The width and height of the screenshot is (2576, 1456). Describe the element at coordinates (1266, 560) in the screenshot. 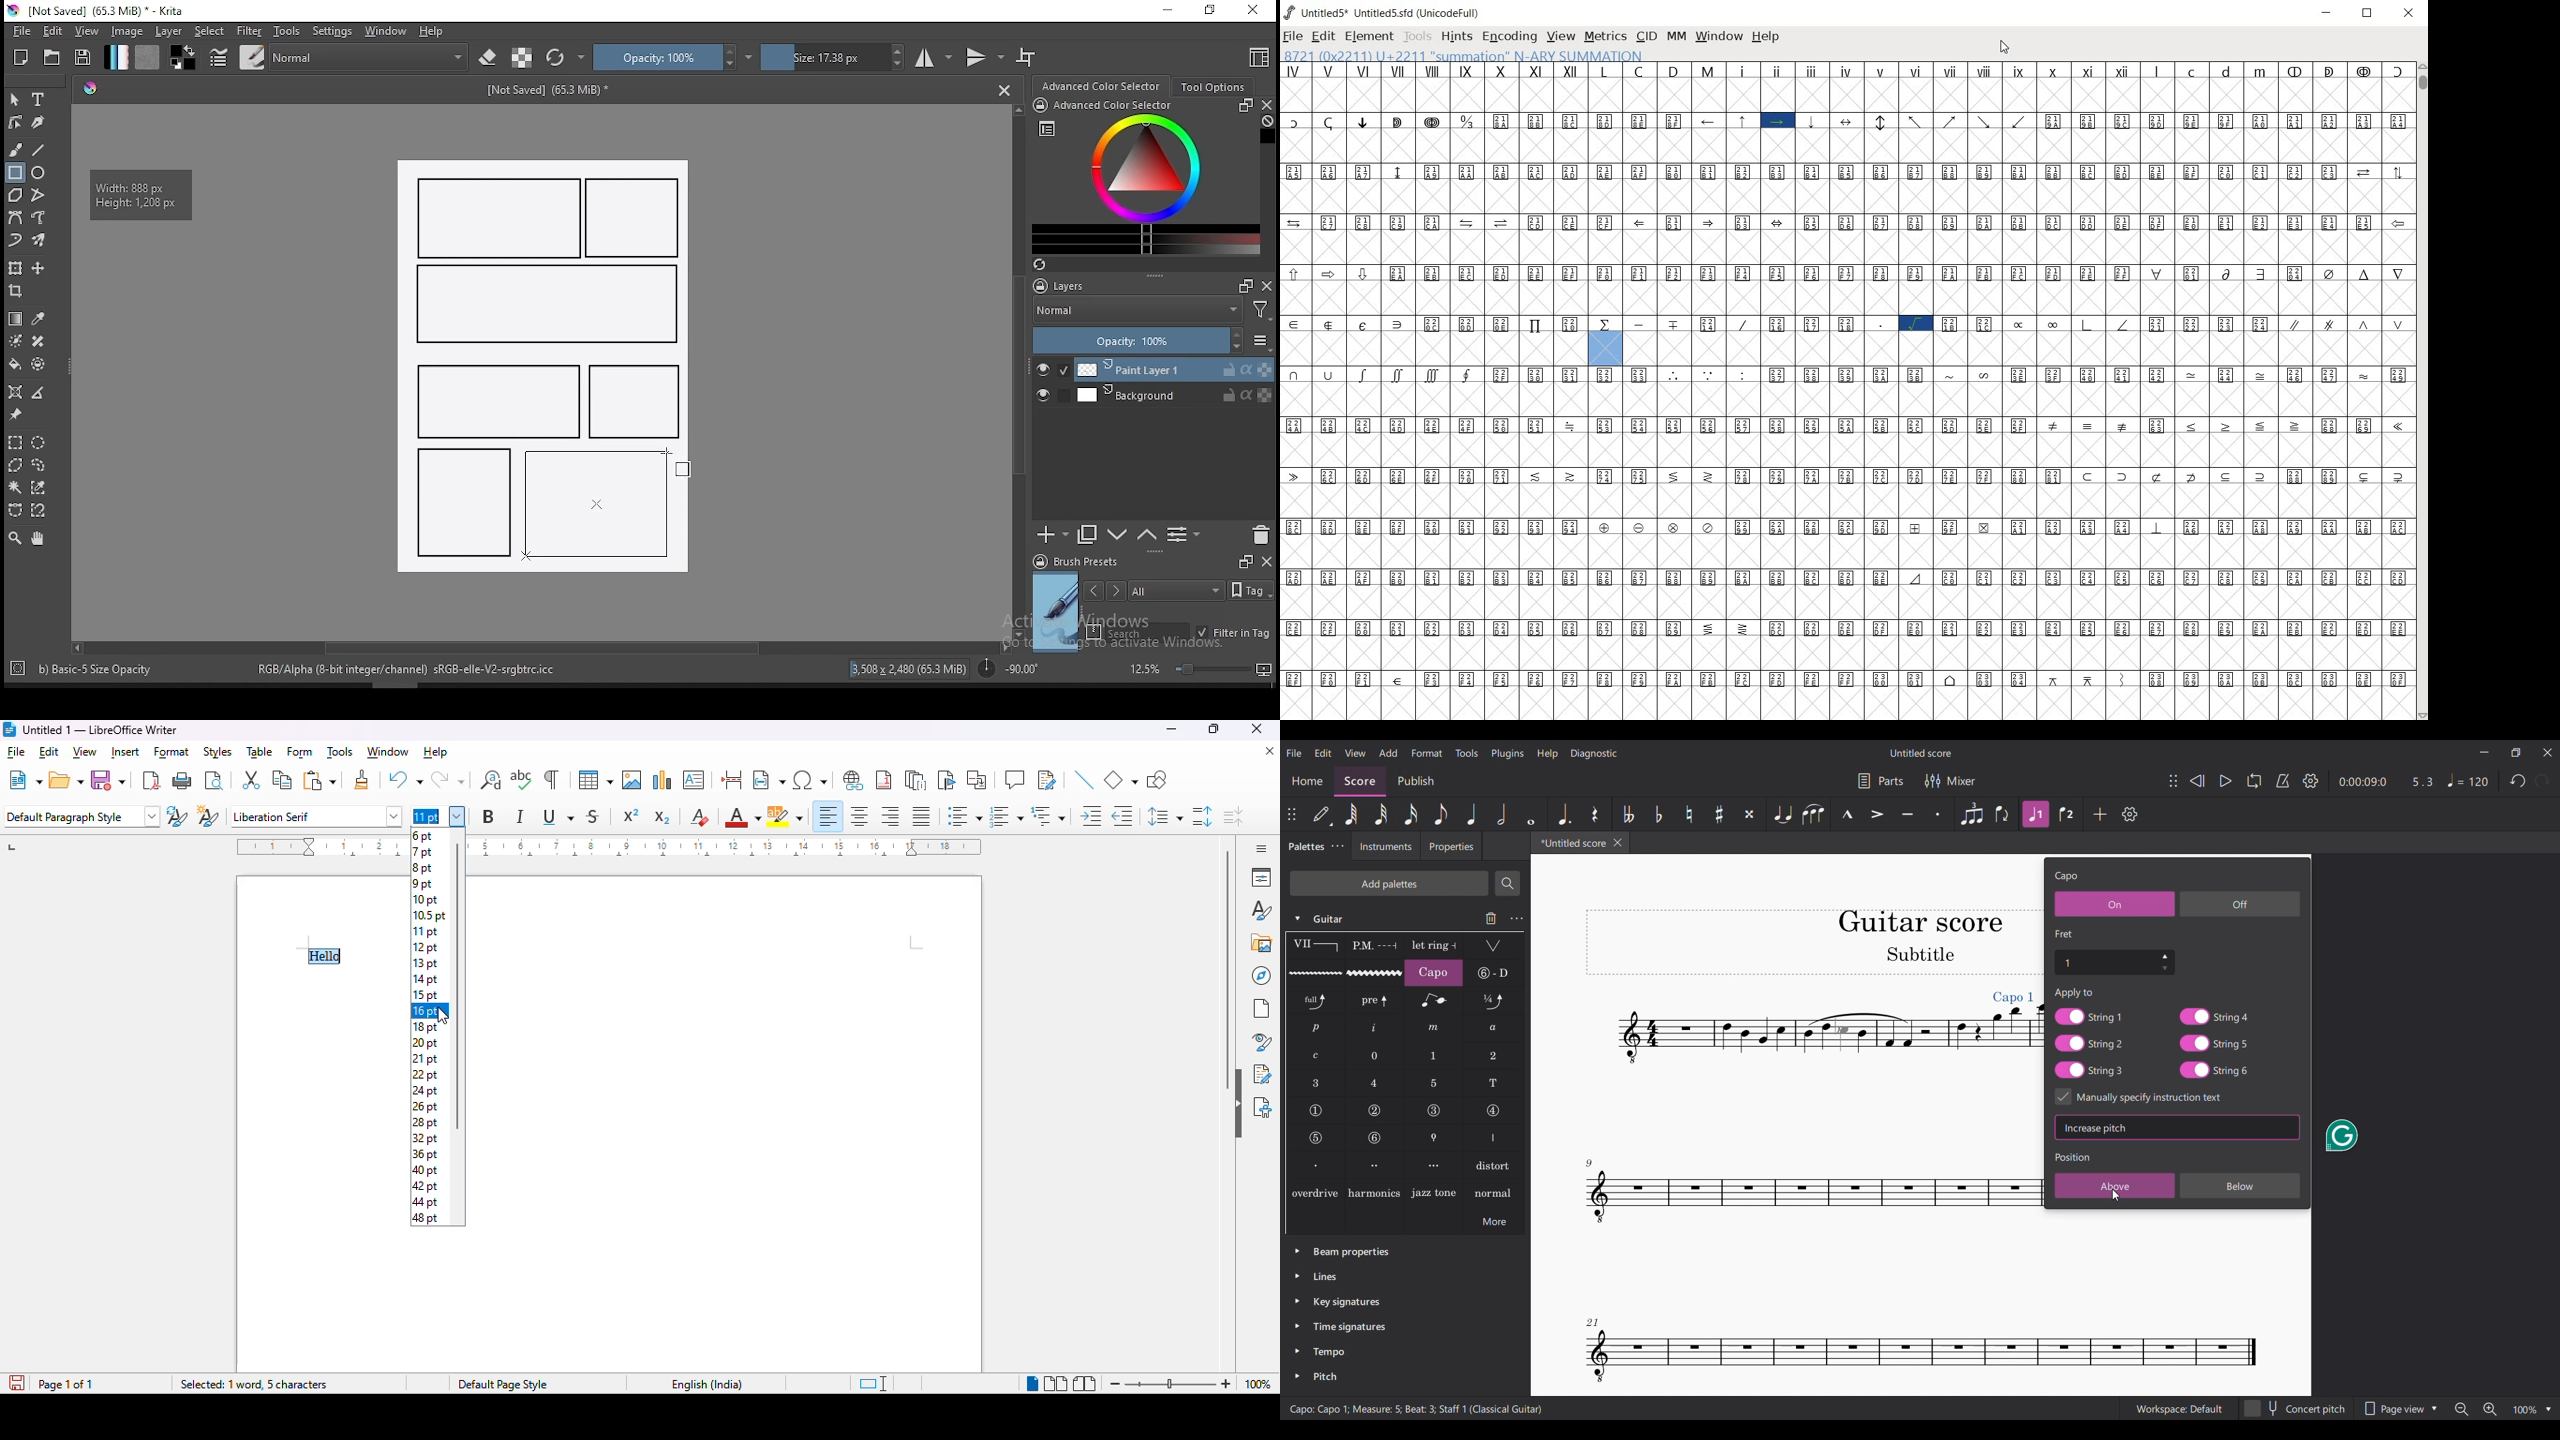

I see `close docker` at that location.